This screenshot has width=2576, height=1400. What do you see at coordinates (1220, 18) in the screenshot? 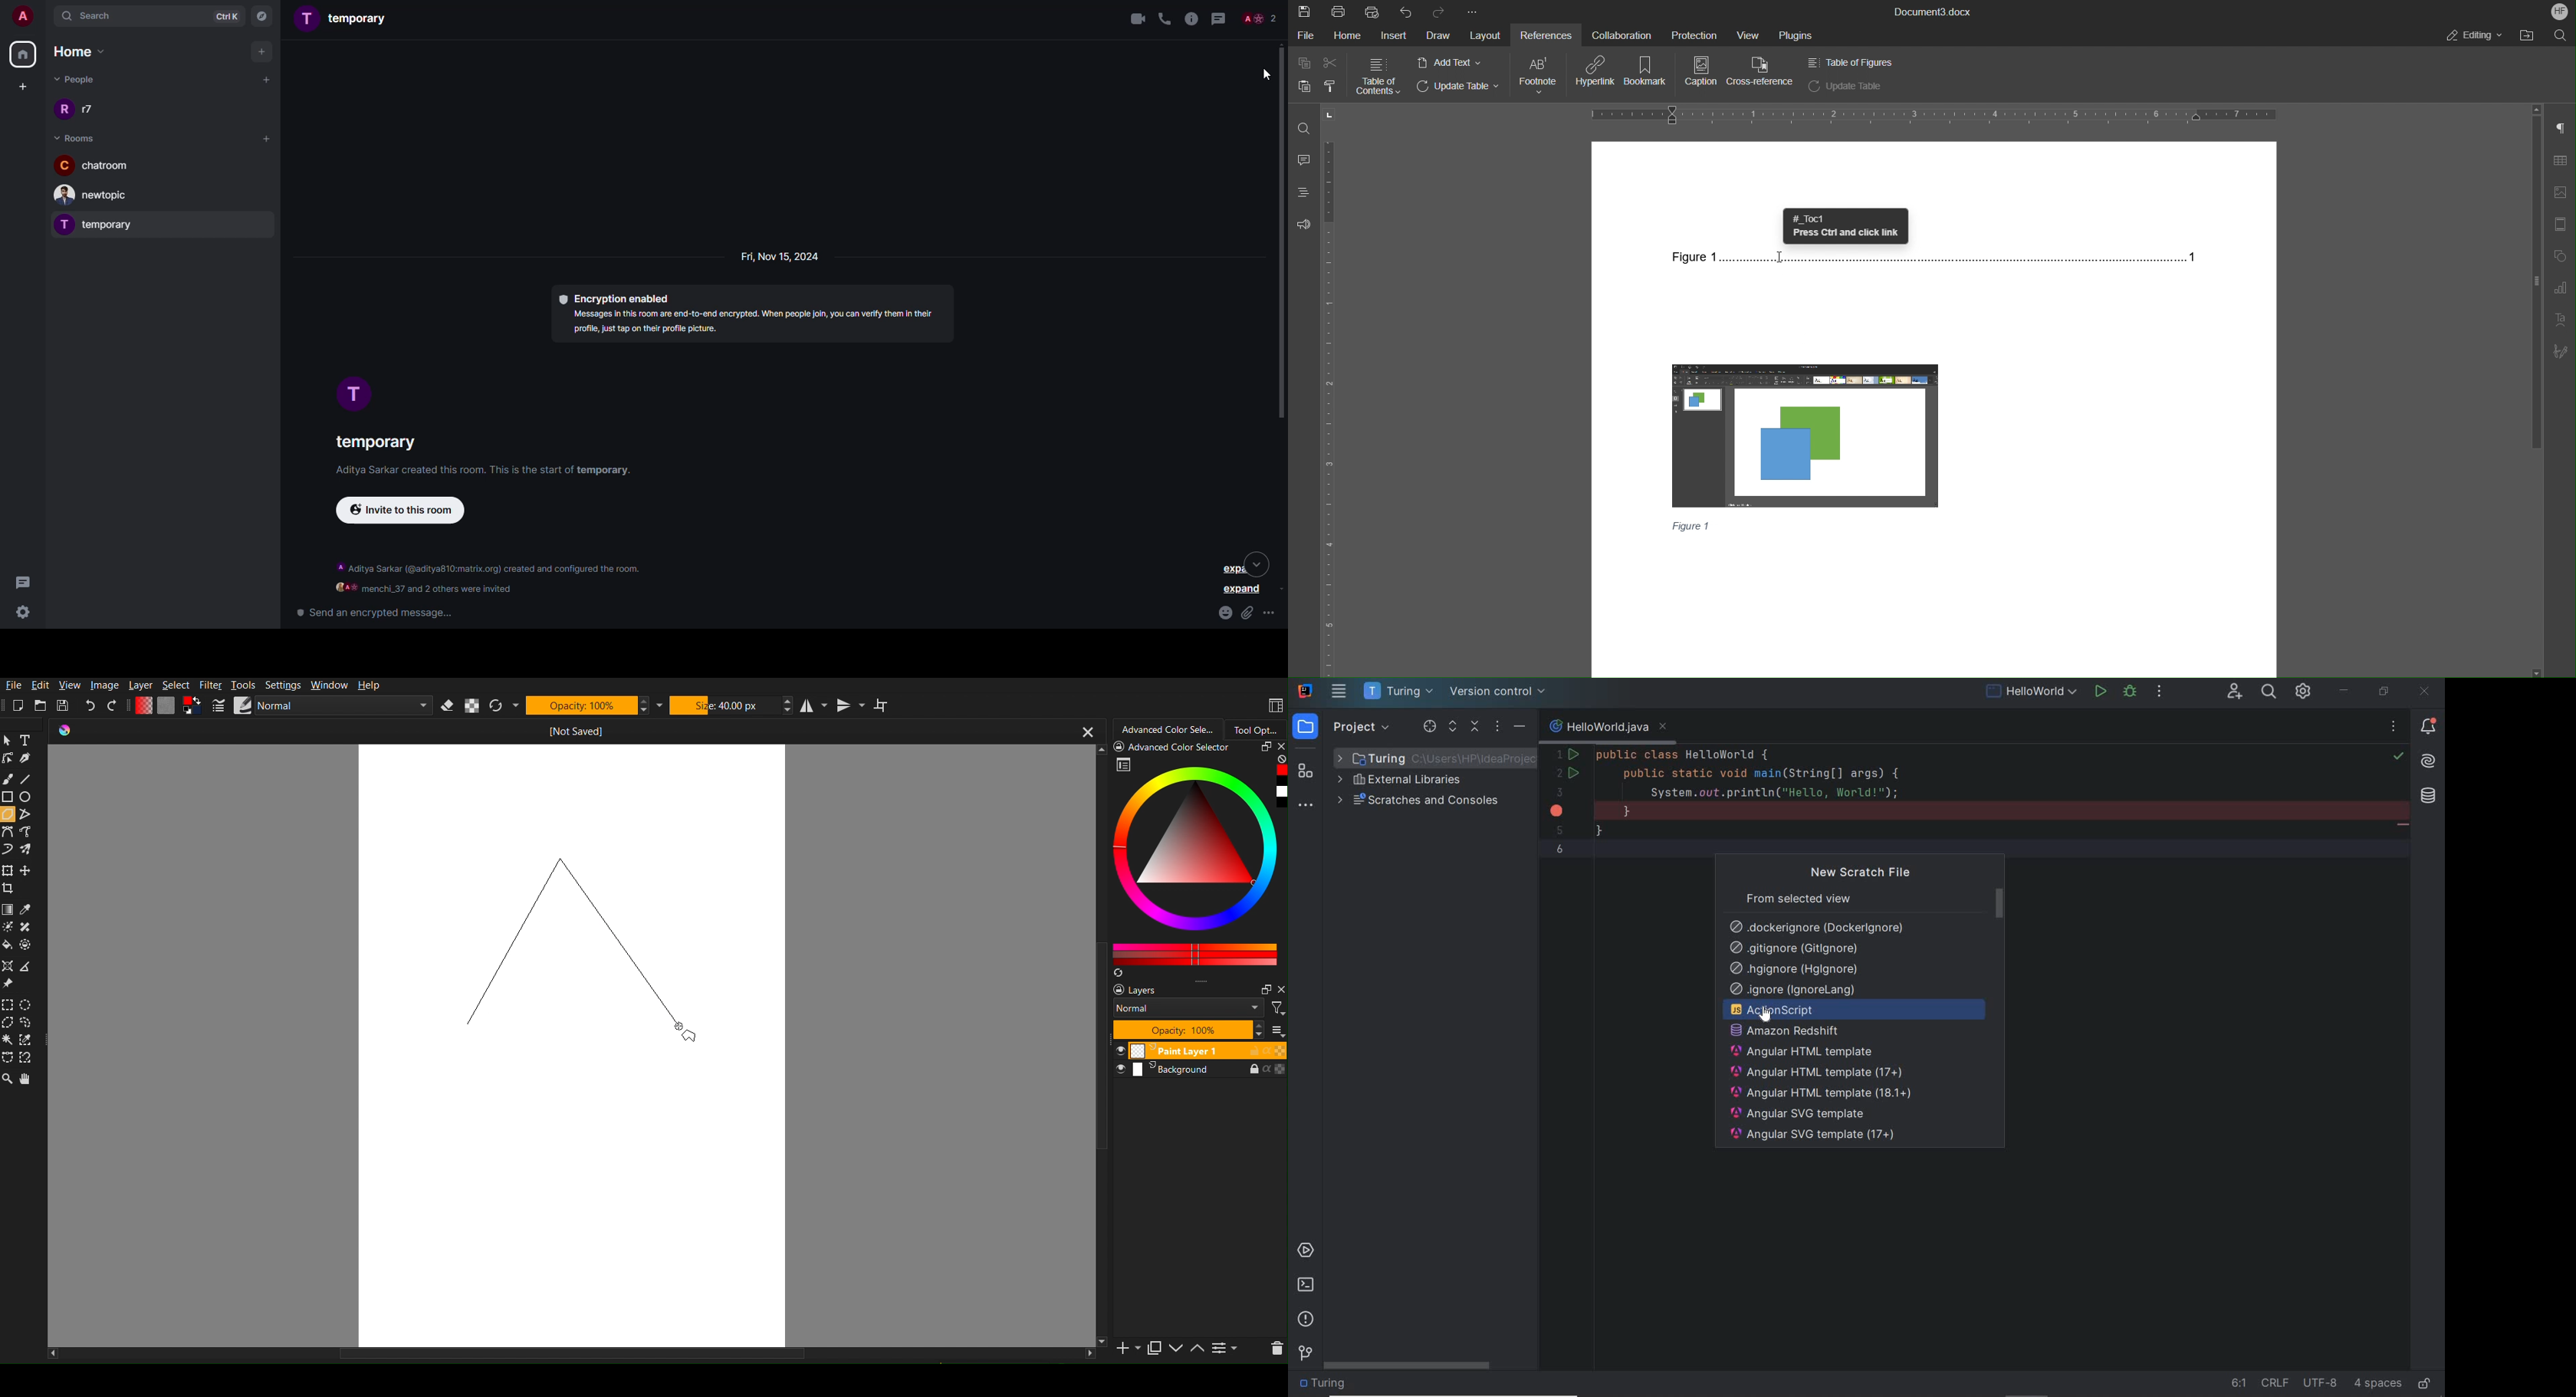
I see `threads` at bounding box center [1220, 18].